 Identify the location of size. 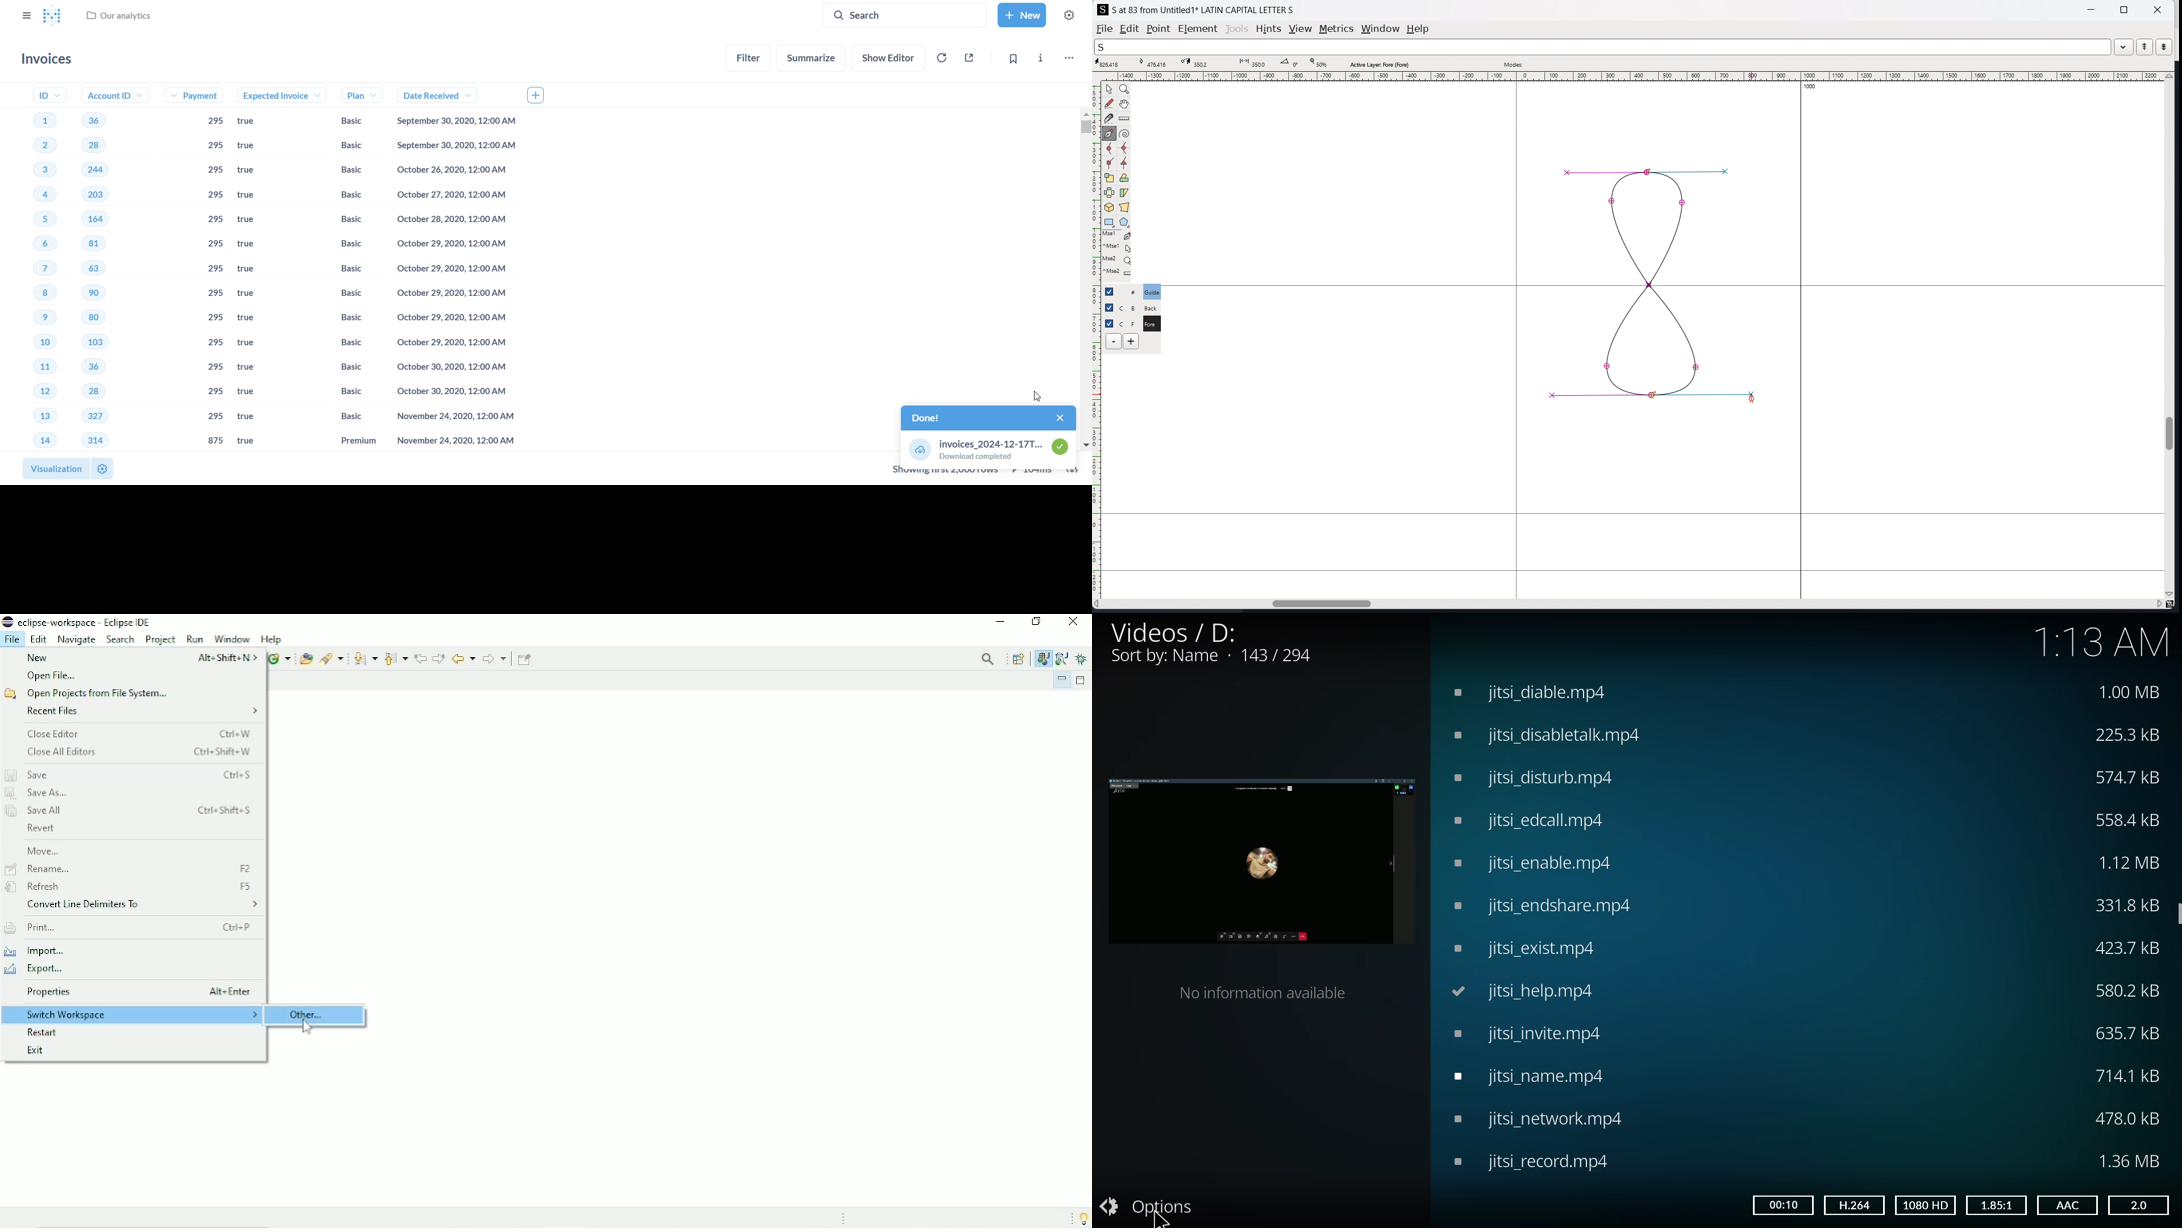
(2131, 1160).